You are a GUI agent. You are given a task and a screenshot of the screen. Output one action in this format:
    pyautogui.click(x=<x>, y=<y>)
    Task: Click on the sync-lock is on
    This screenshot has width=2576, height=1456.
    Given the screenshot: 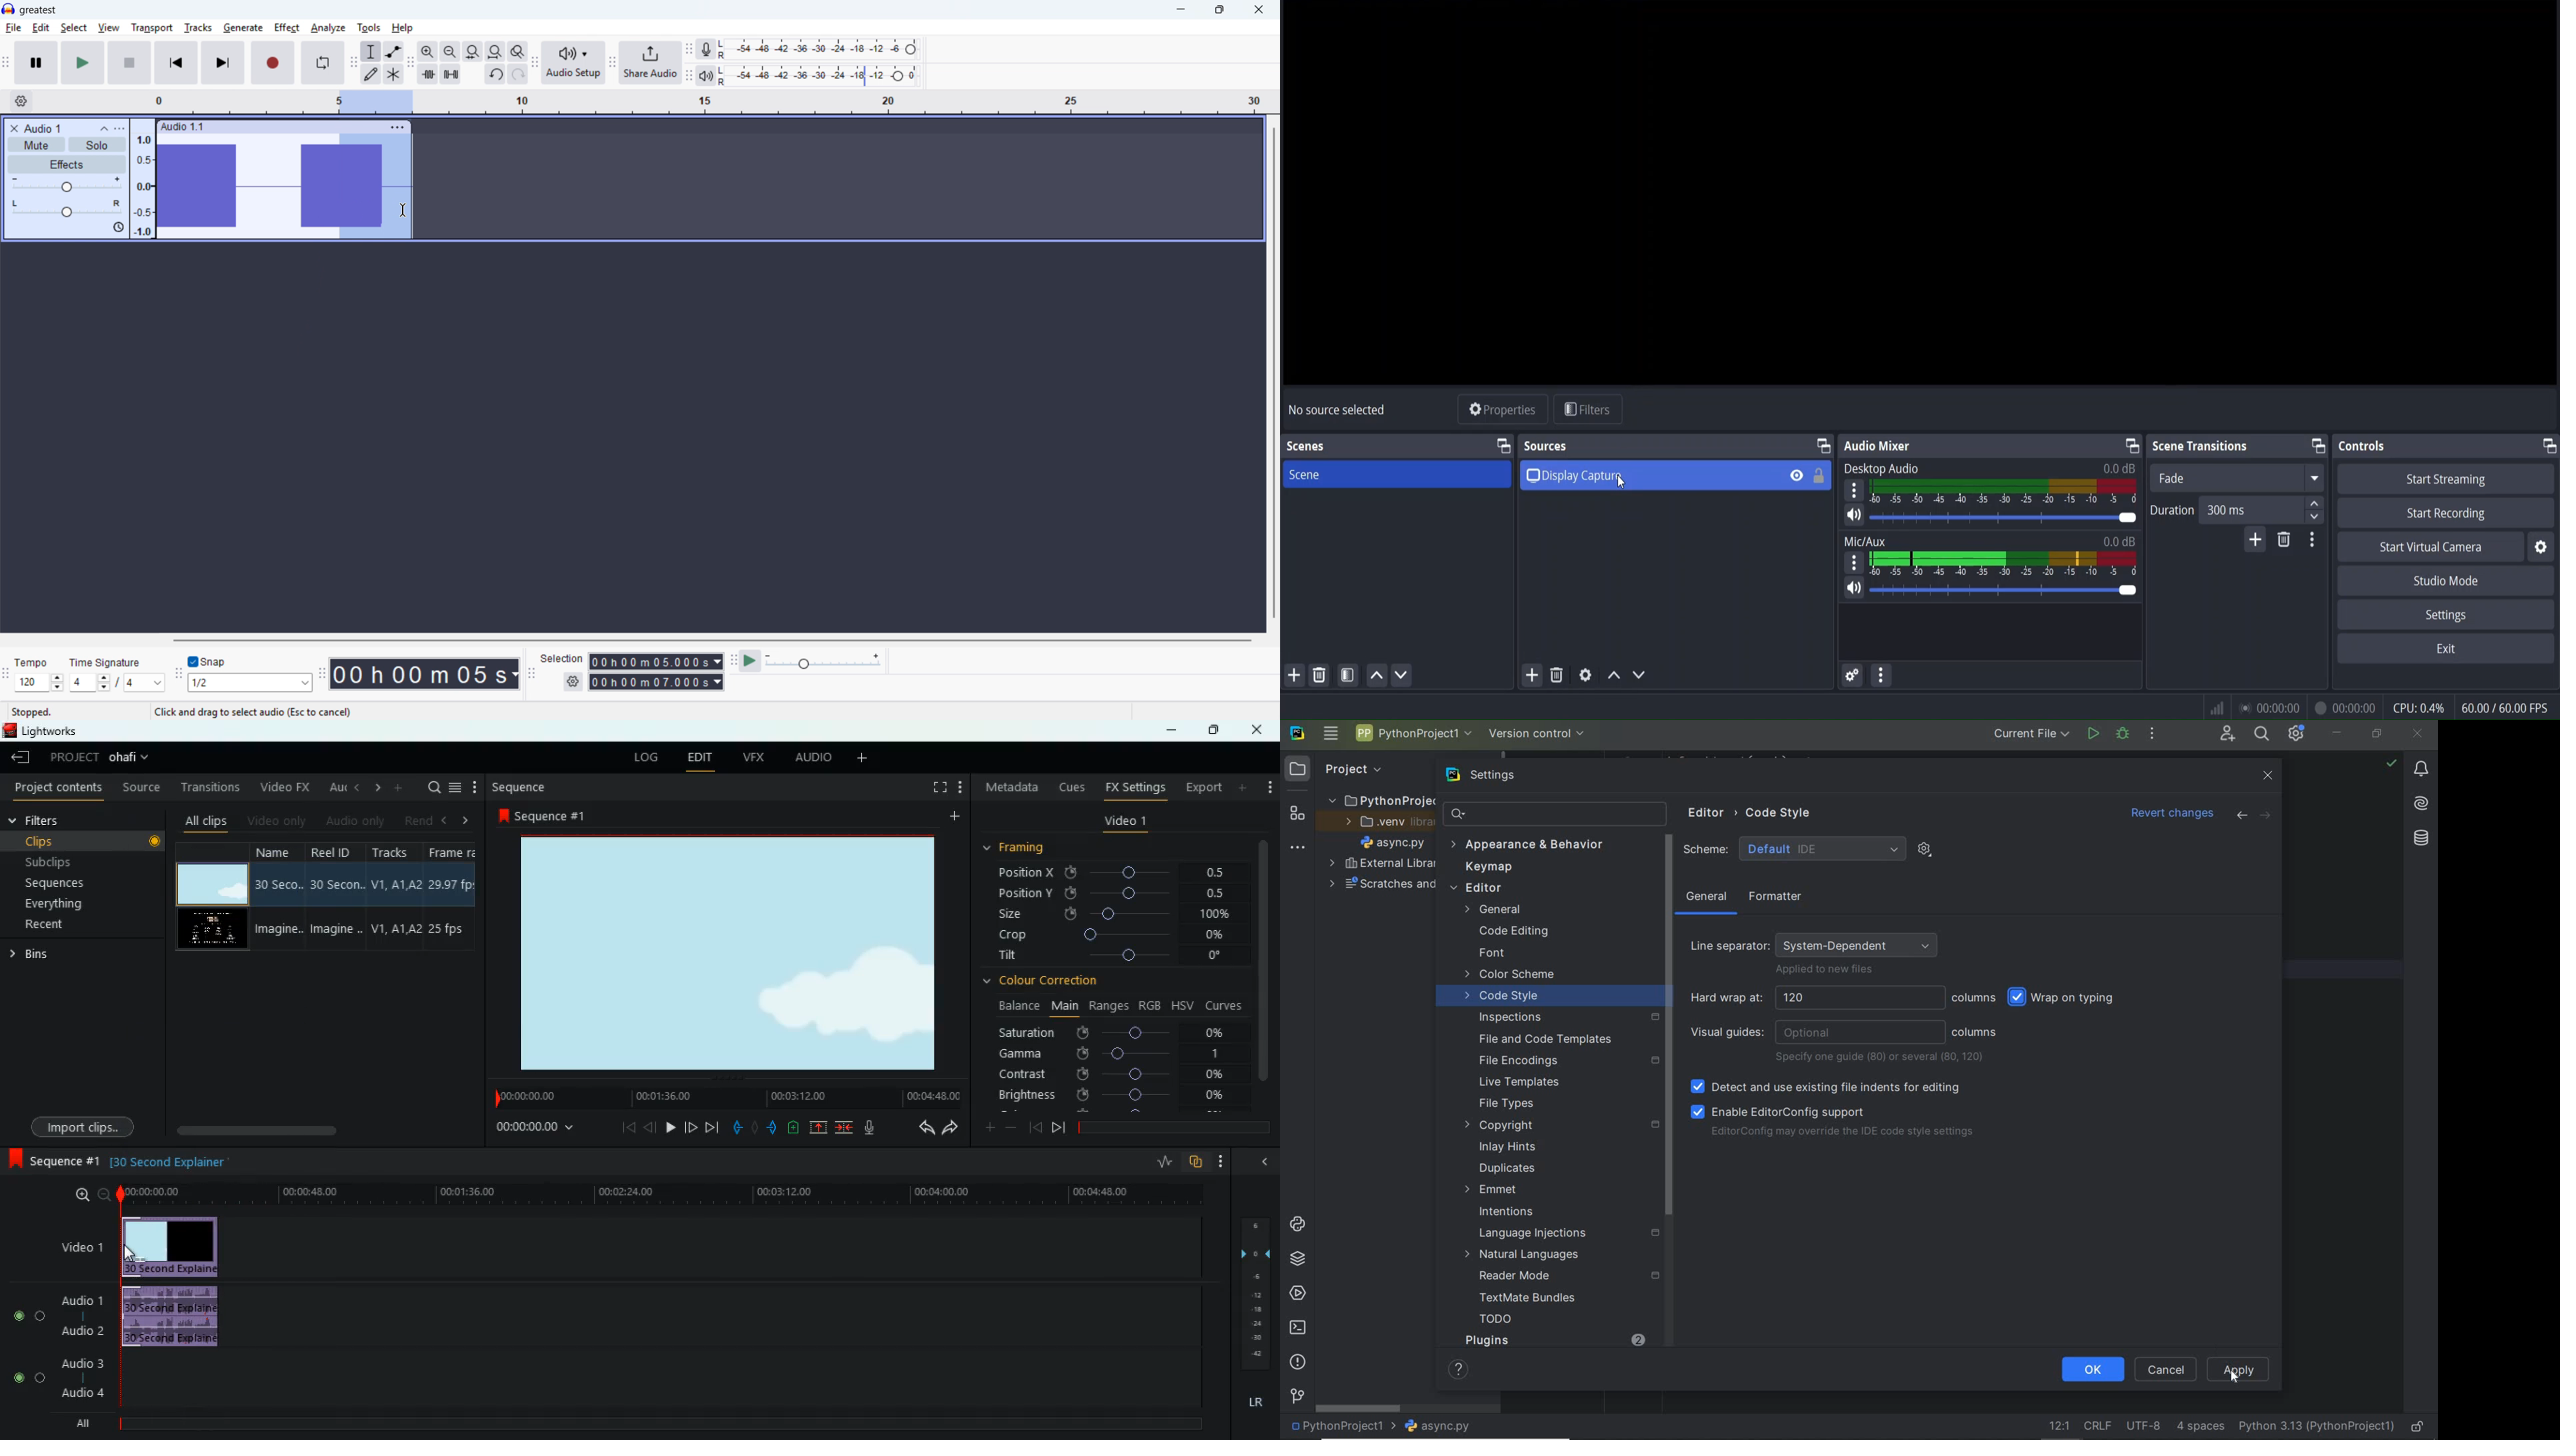 What is the action you would take?
    pyautogui.click(x=118, y=228)
    